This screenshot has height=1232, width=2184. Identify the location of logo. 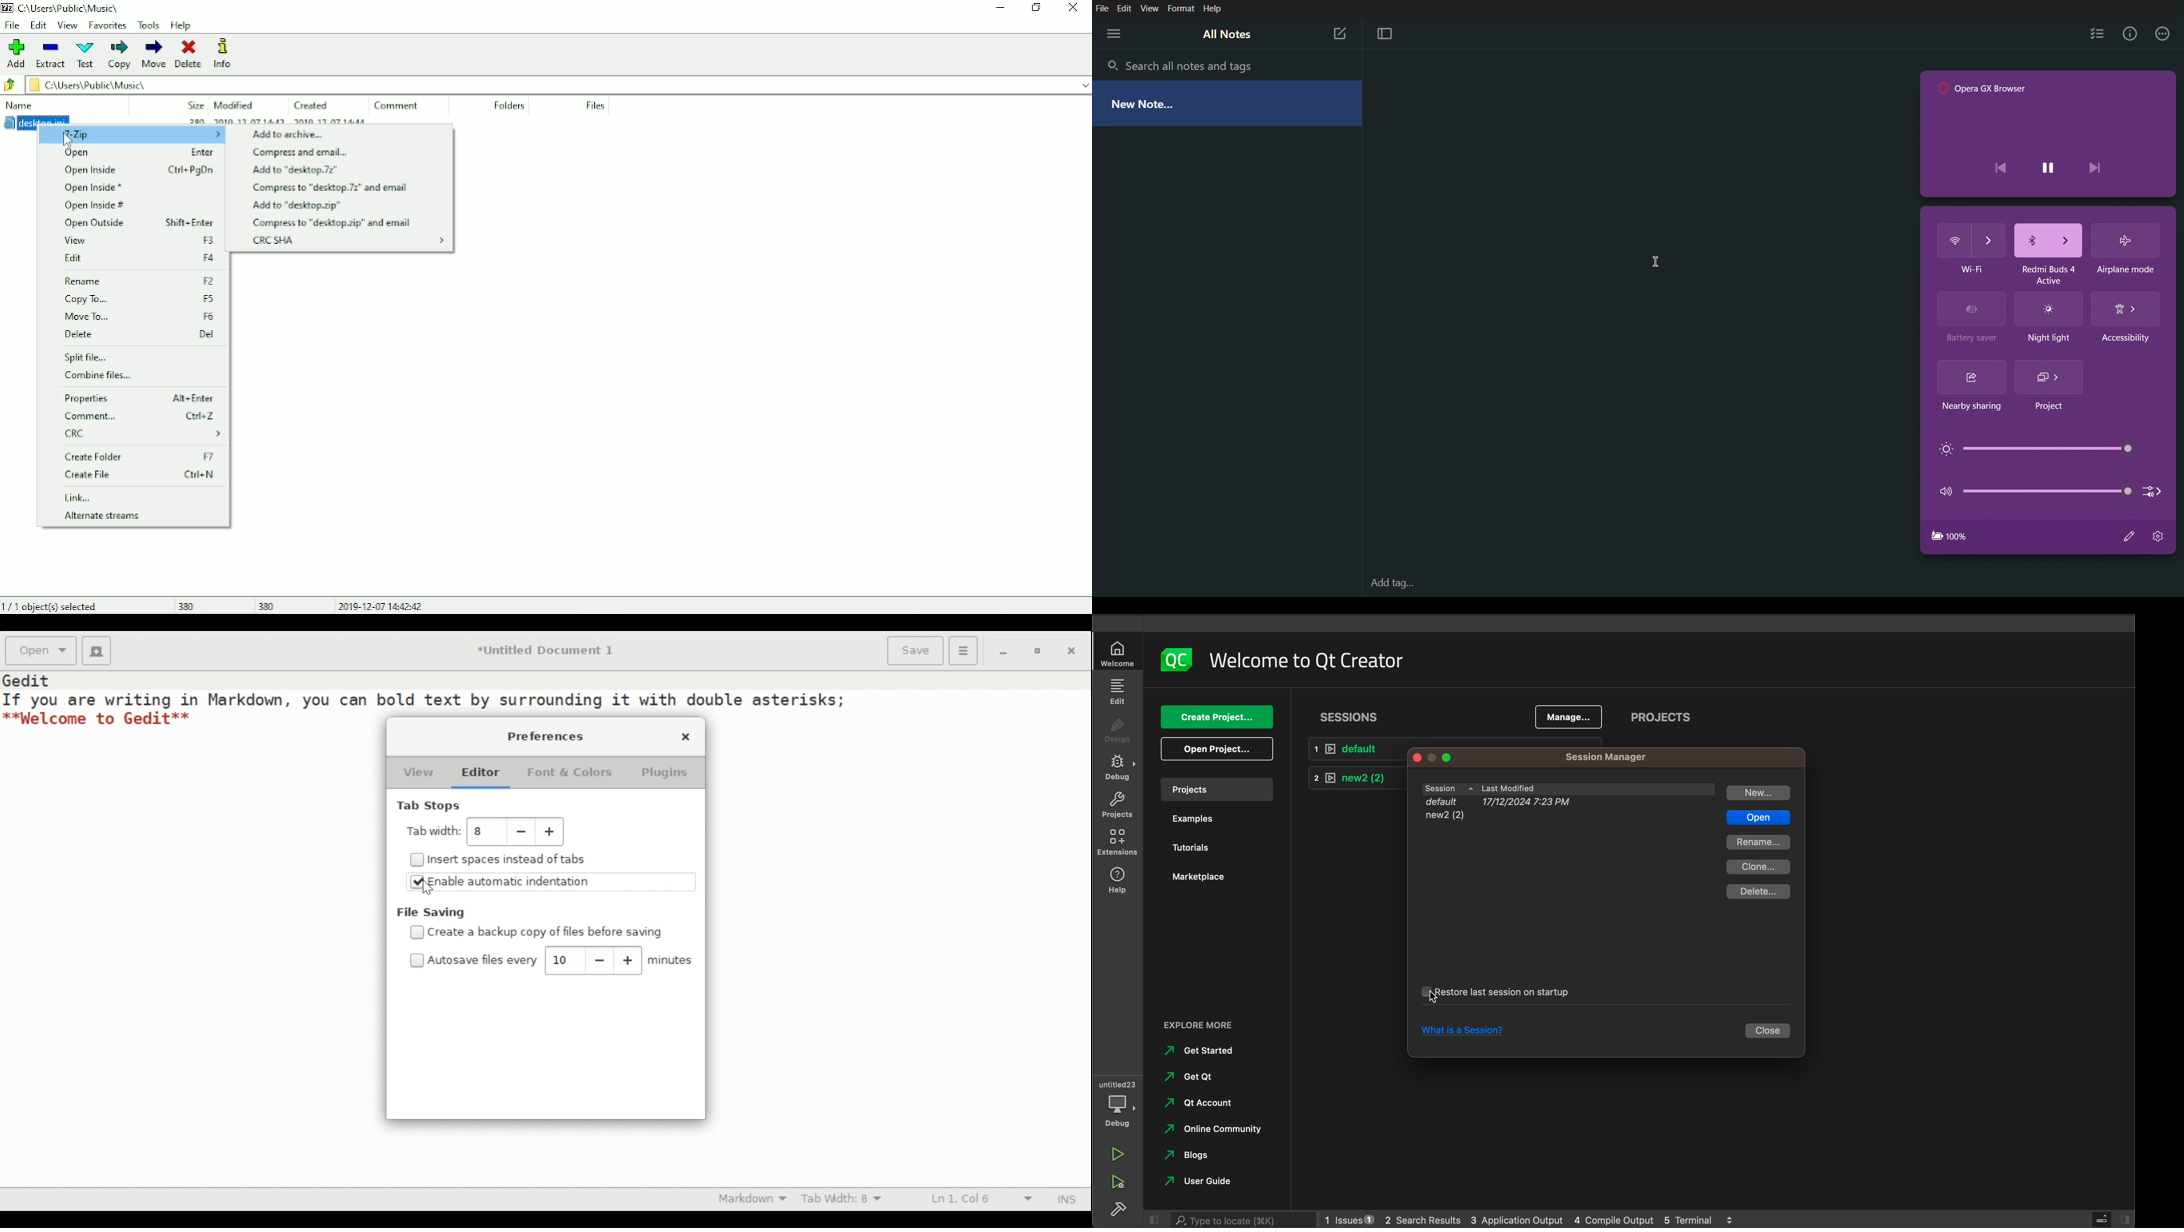
(1174, 659).